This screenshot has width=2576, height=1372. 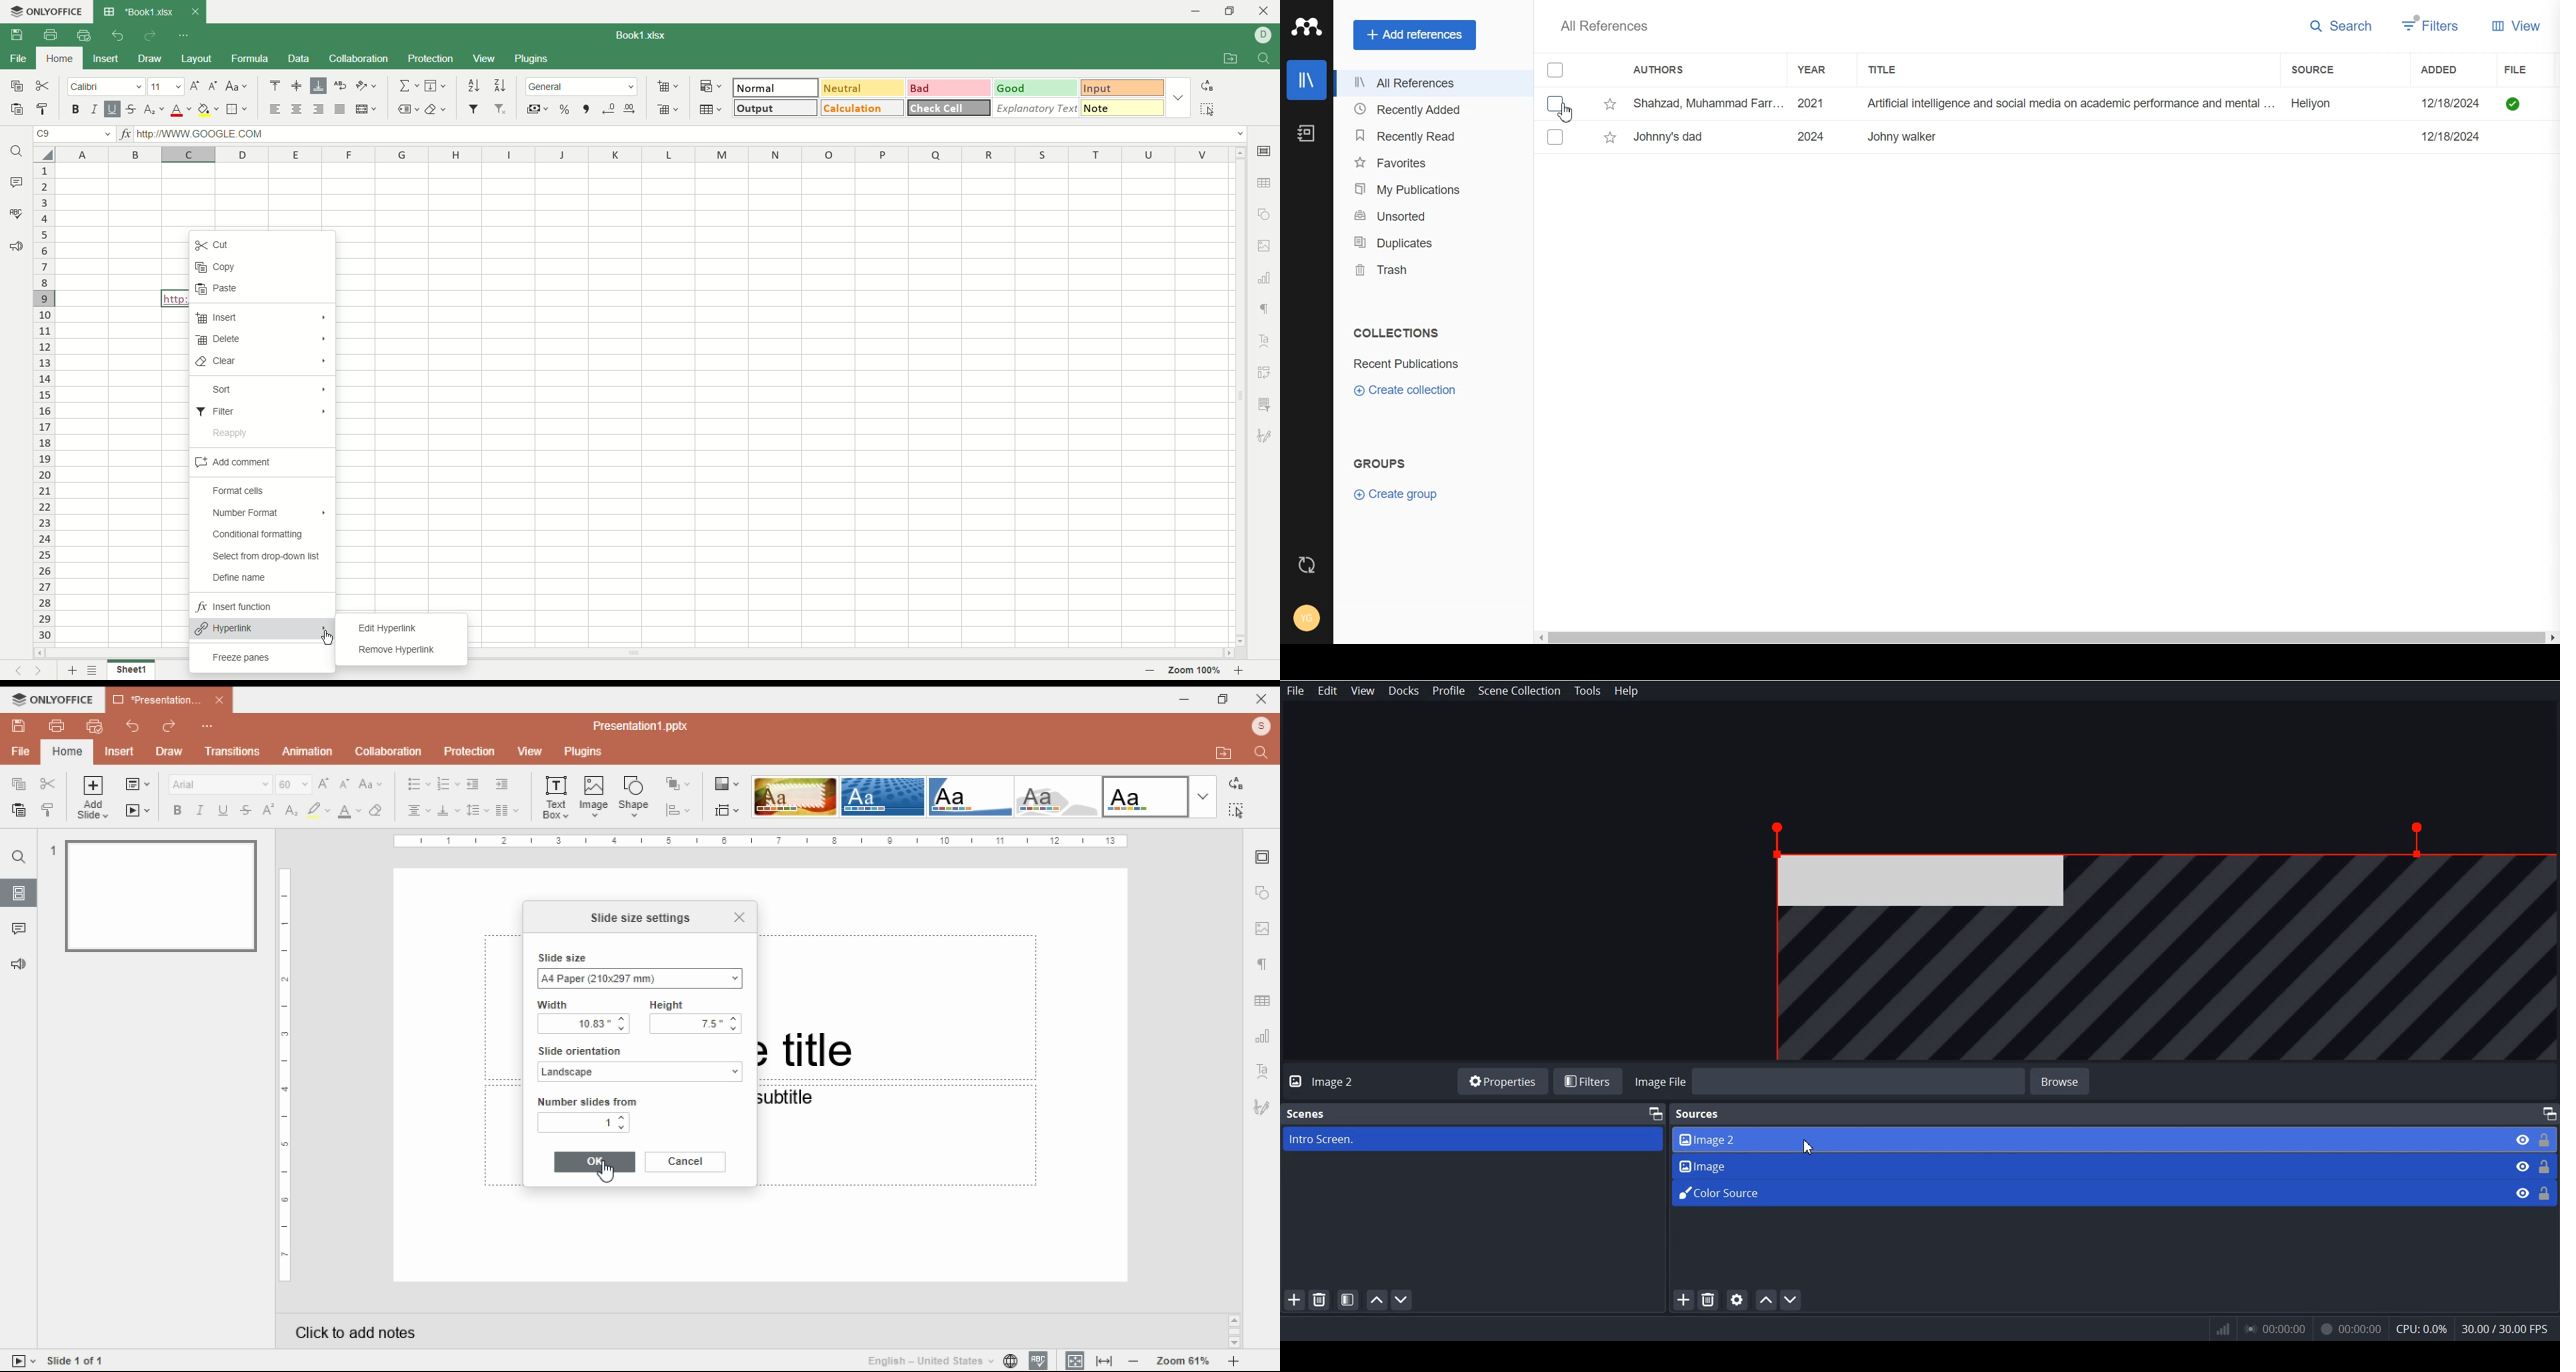 I want to click on slide them option, so click(x=1146, y=796).